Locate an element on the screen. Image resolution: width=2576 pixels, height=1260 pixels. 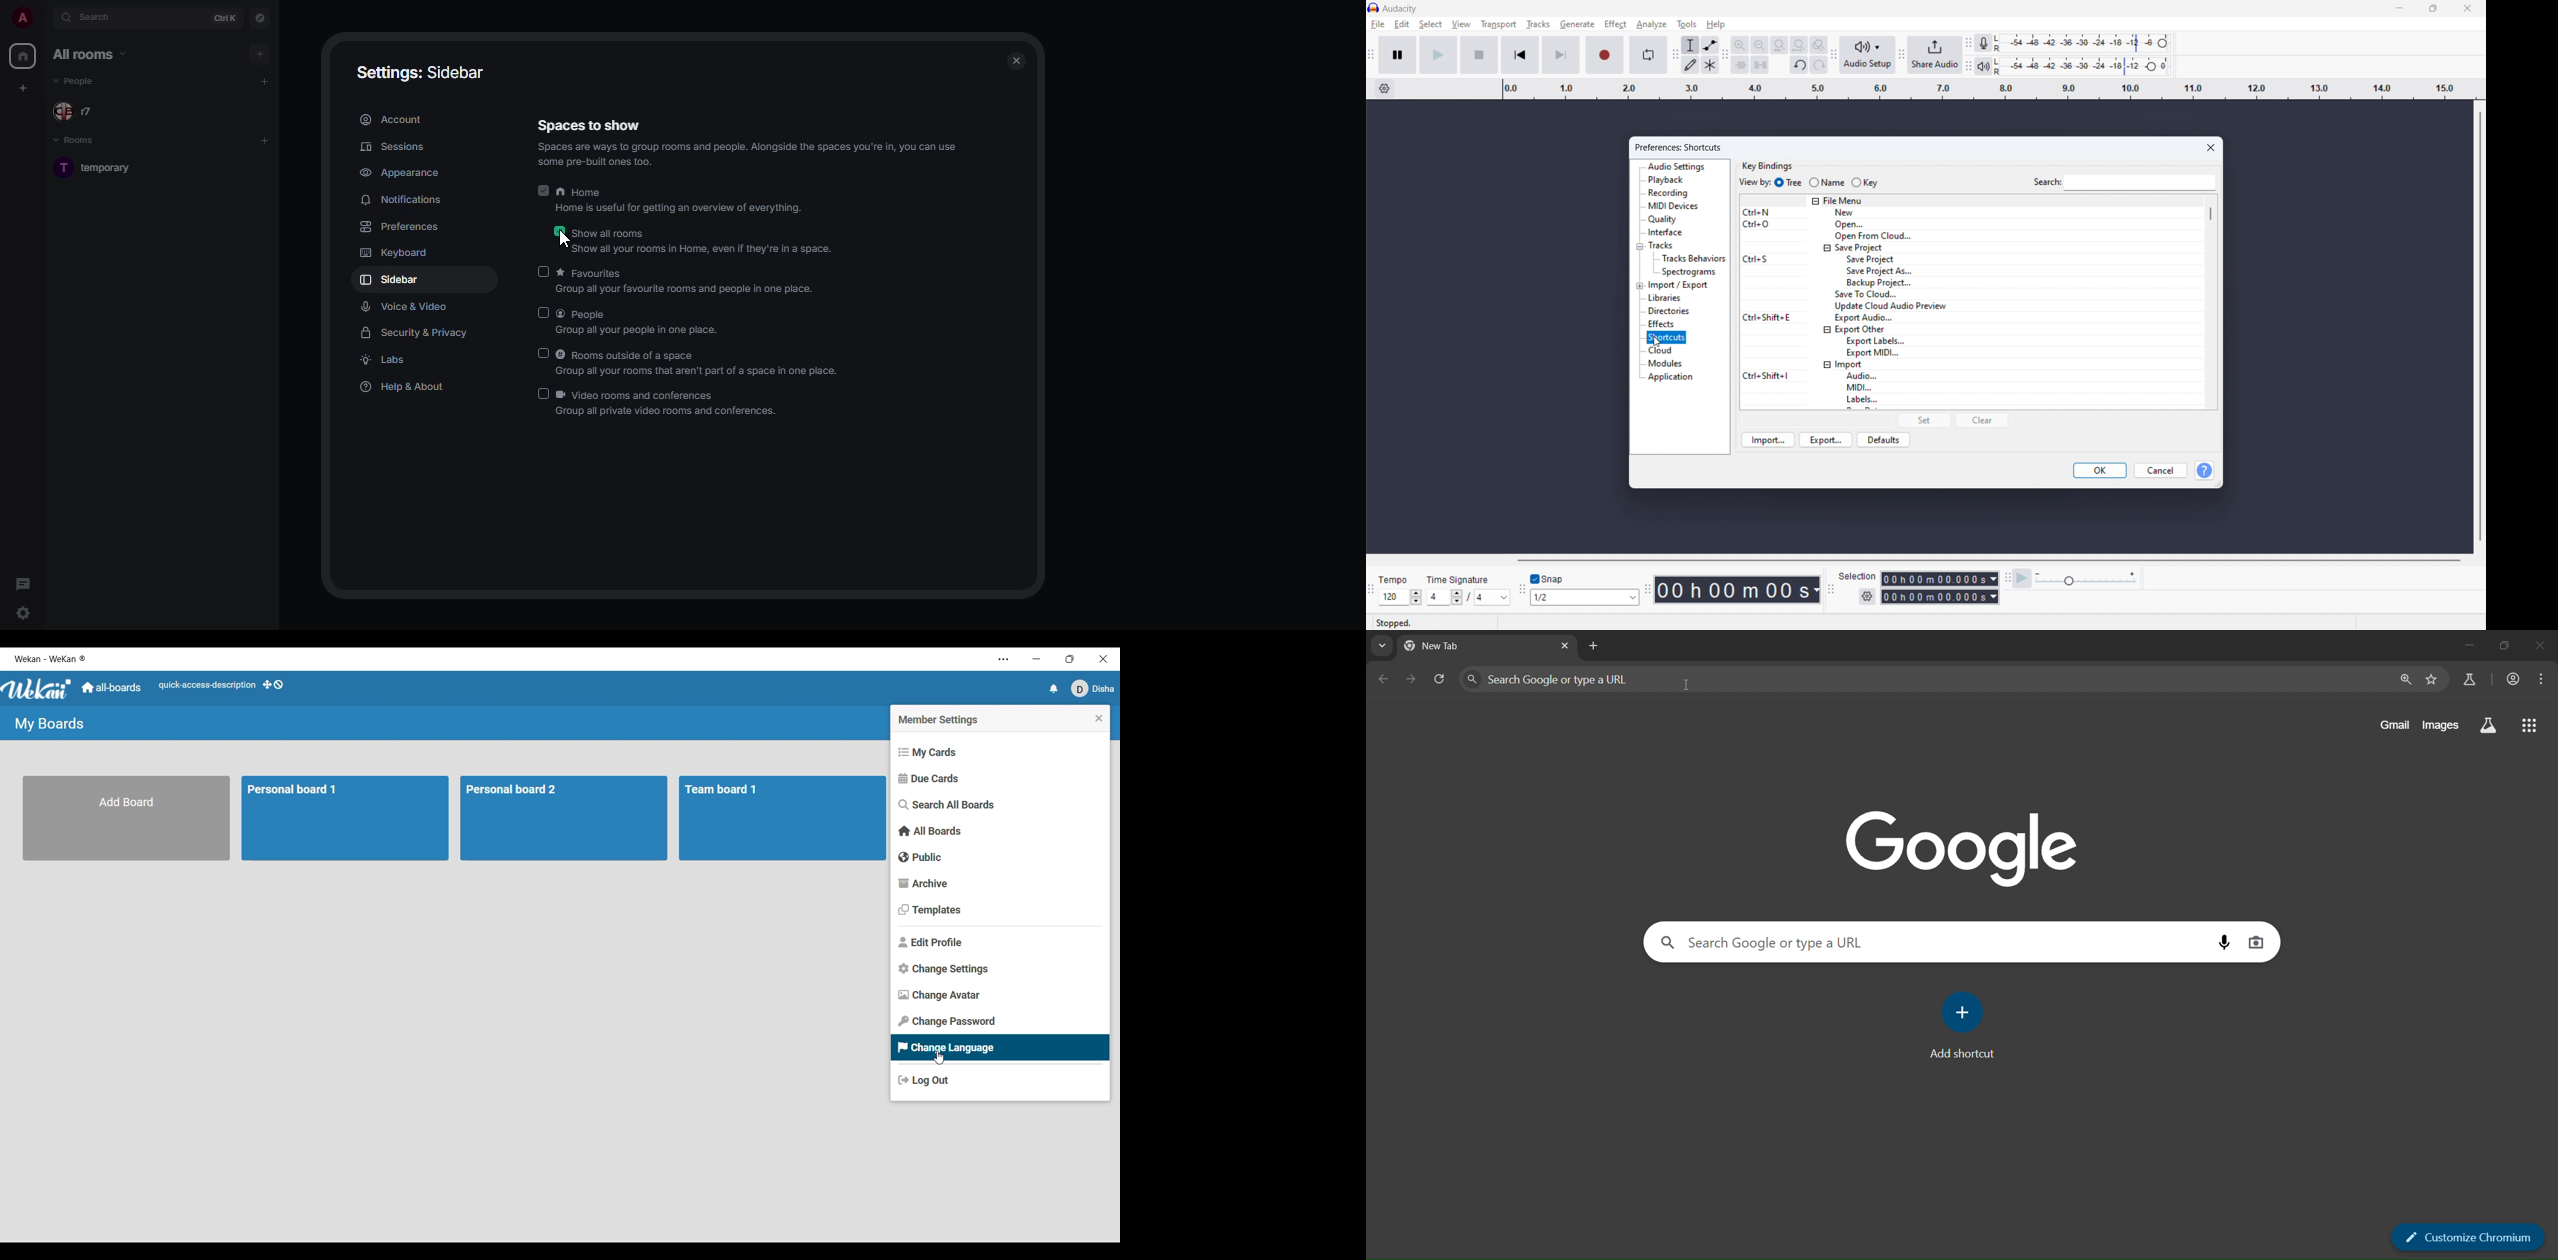
close is located at coordinates (2211, 148).